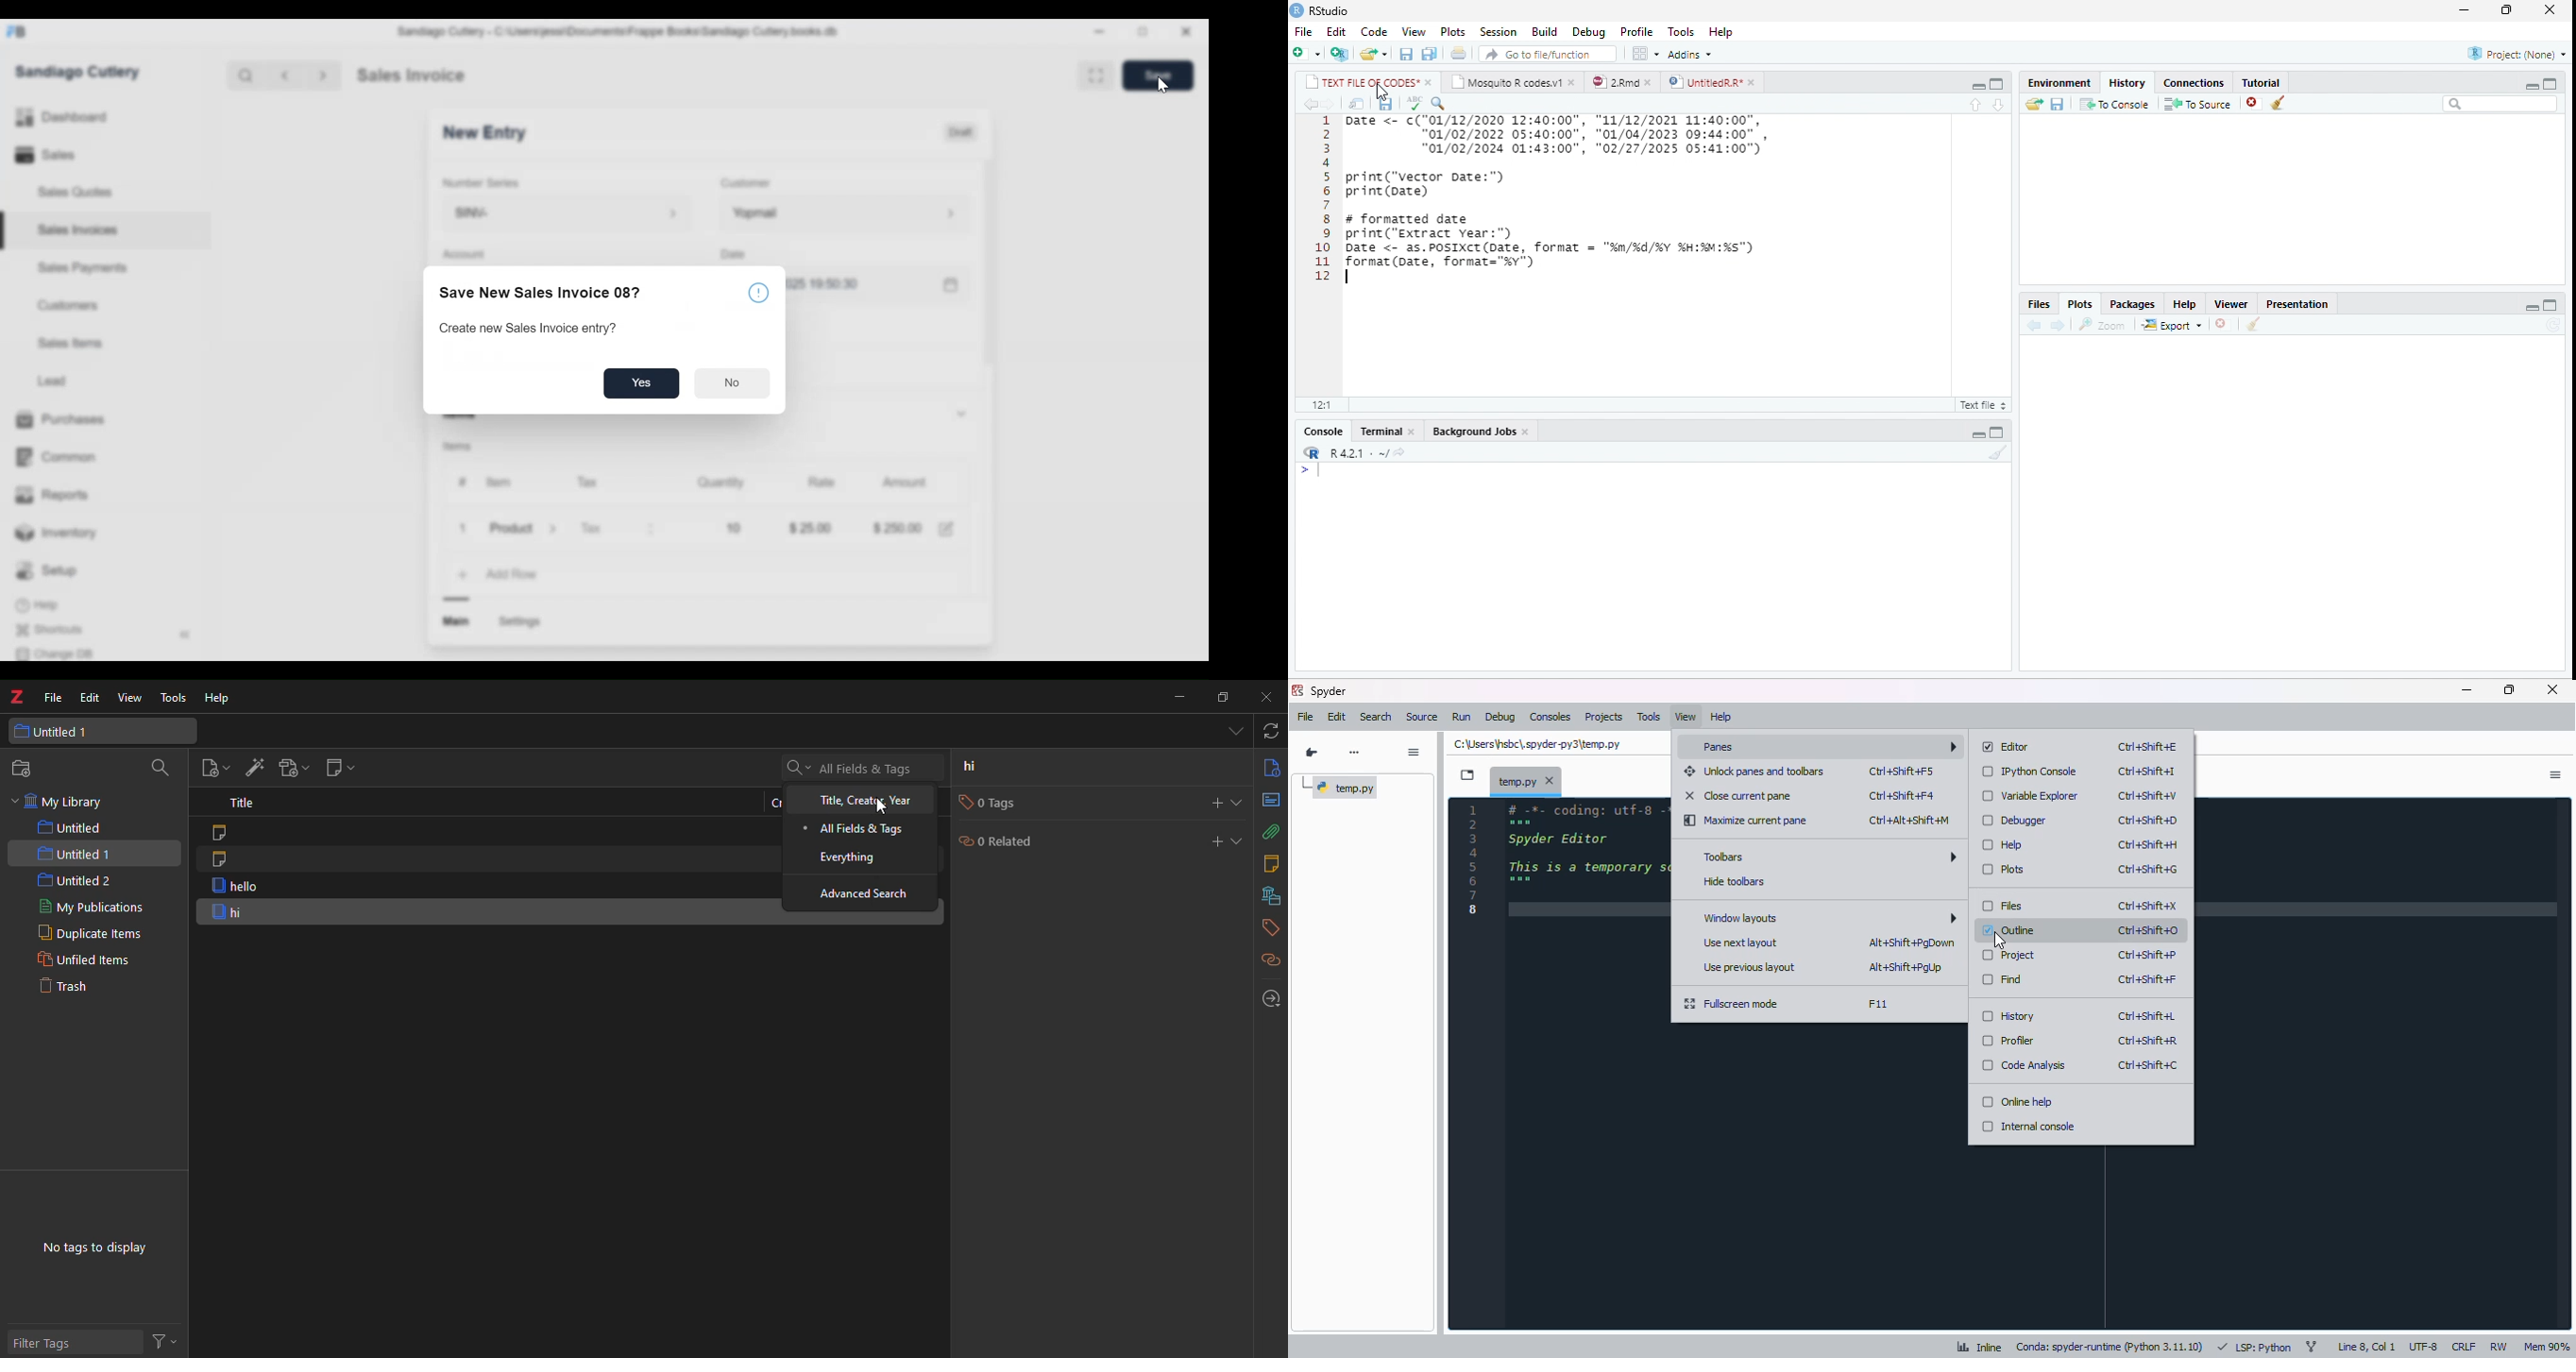  I want to click on No, so click(732, 383).